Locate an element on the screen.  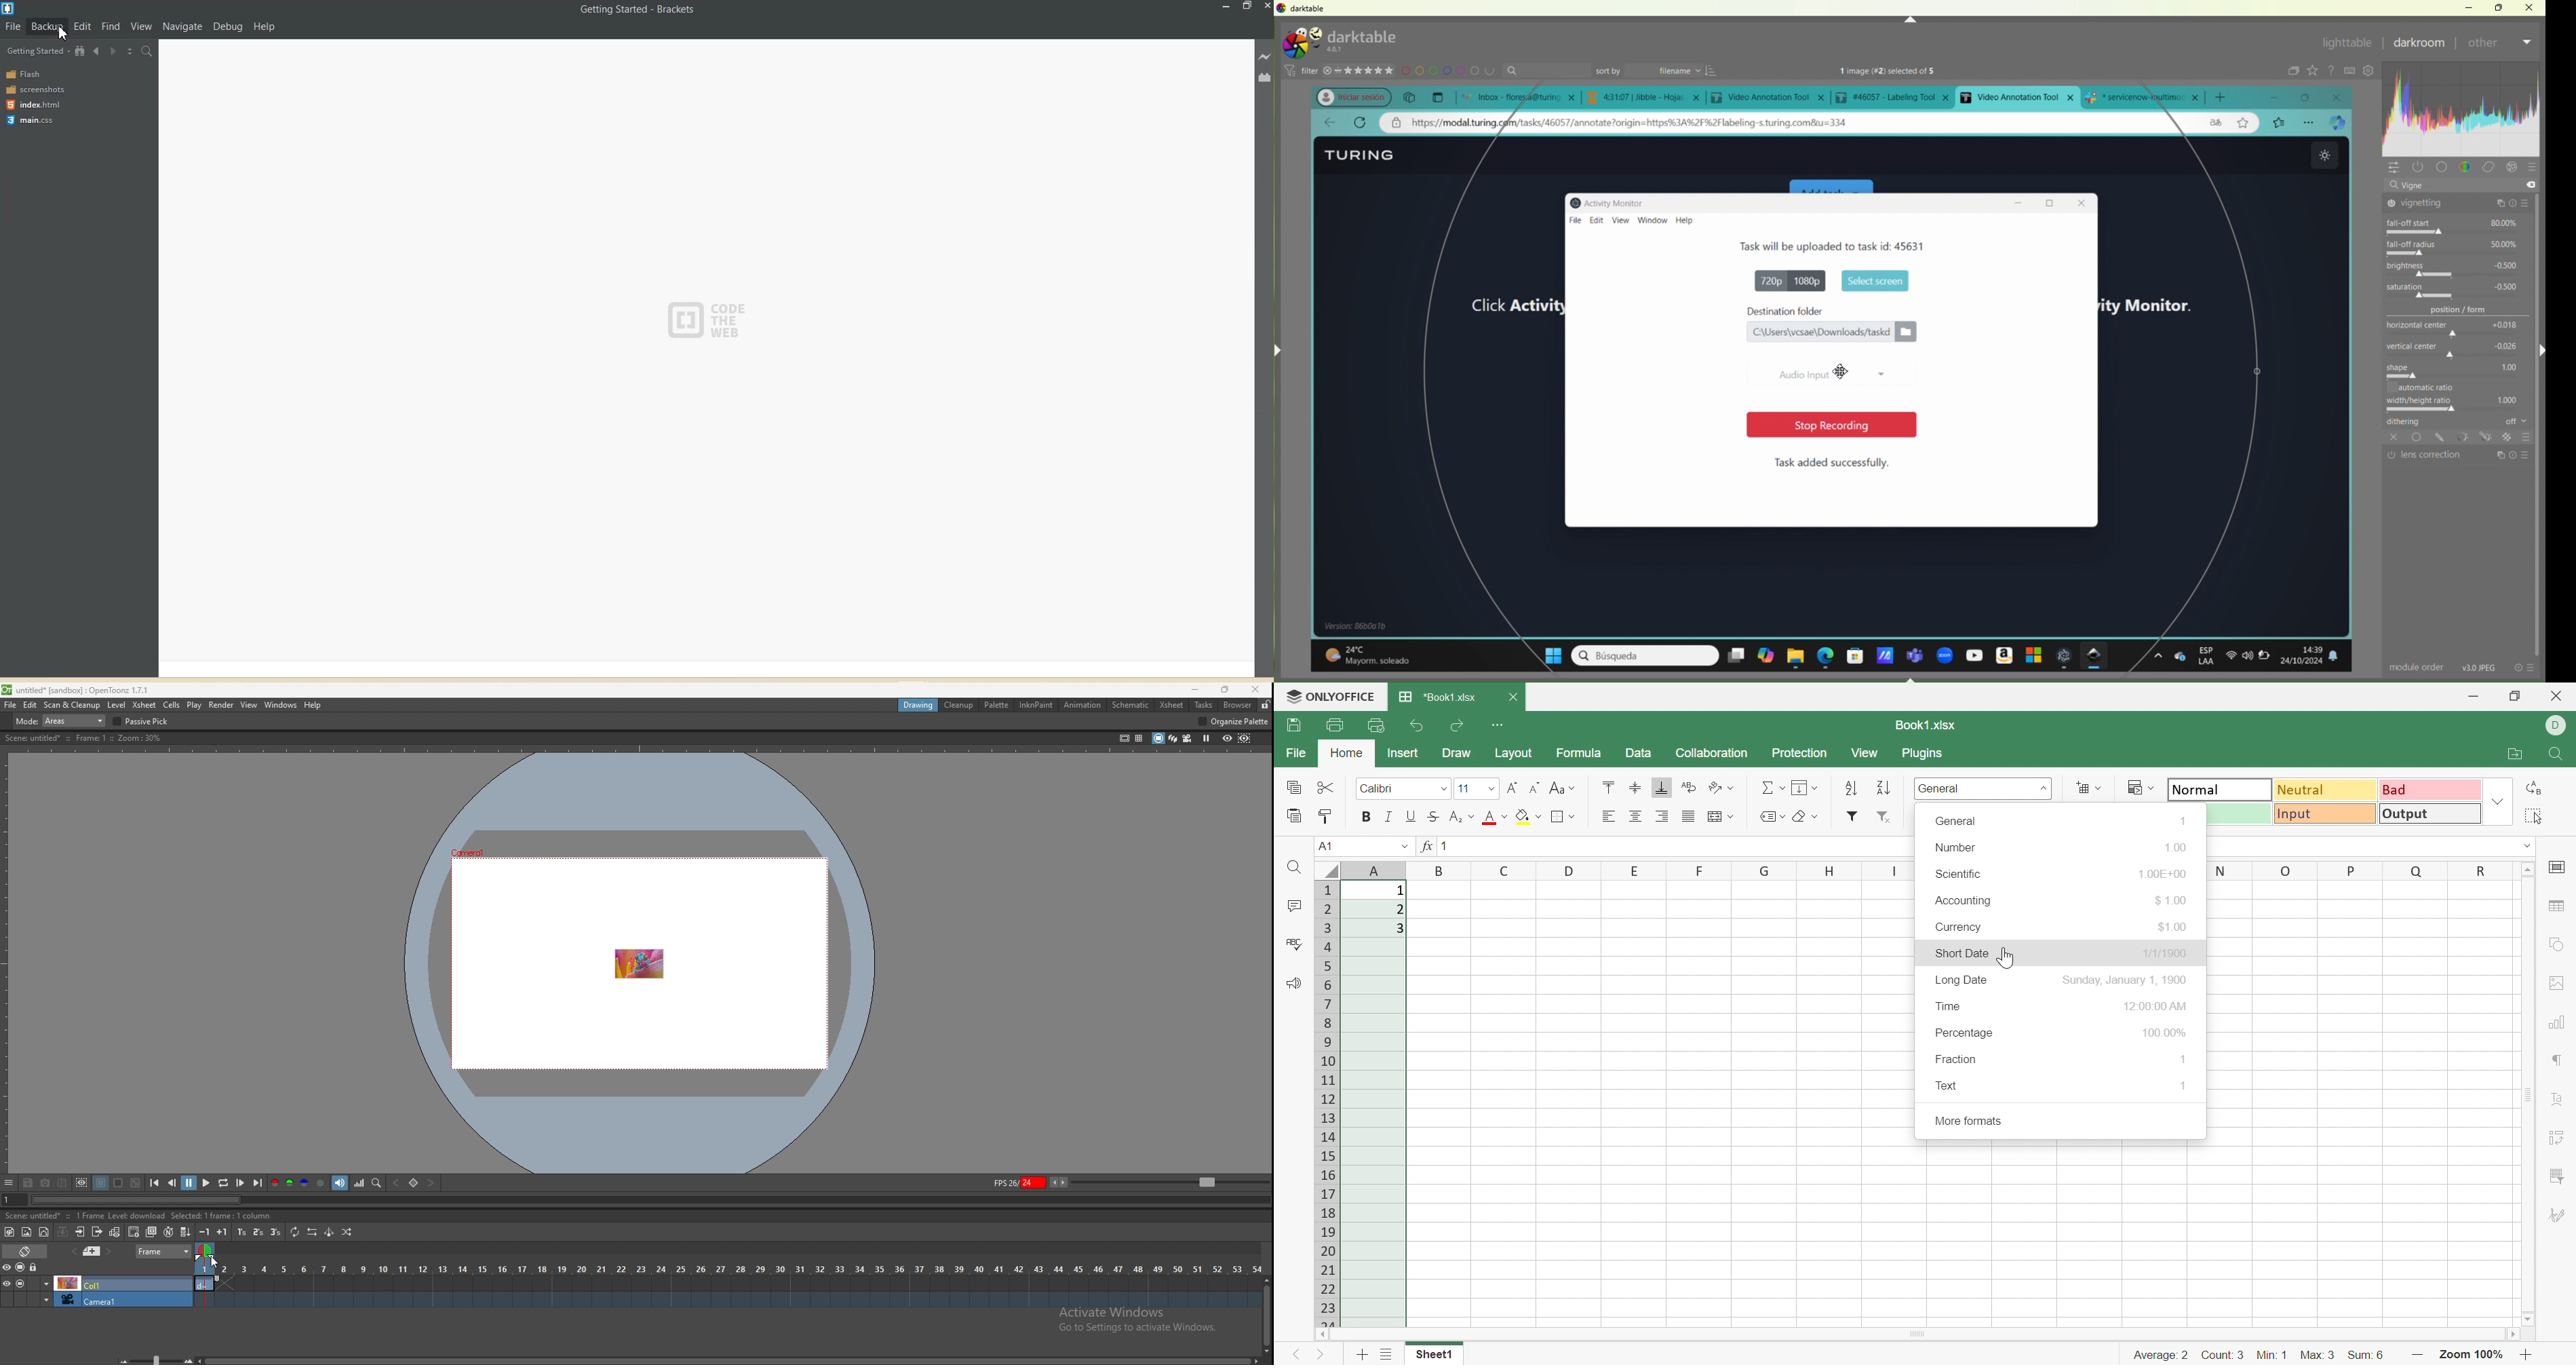
Sort descending is located at coordinates (1883, 788).